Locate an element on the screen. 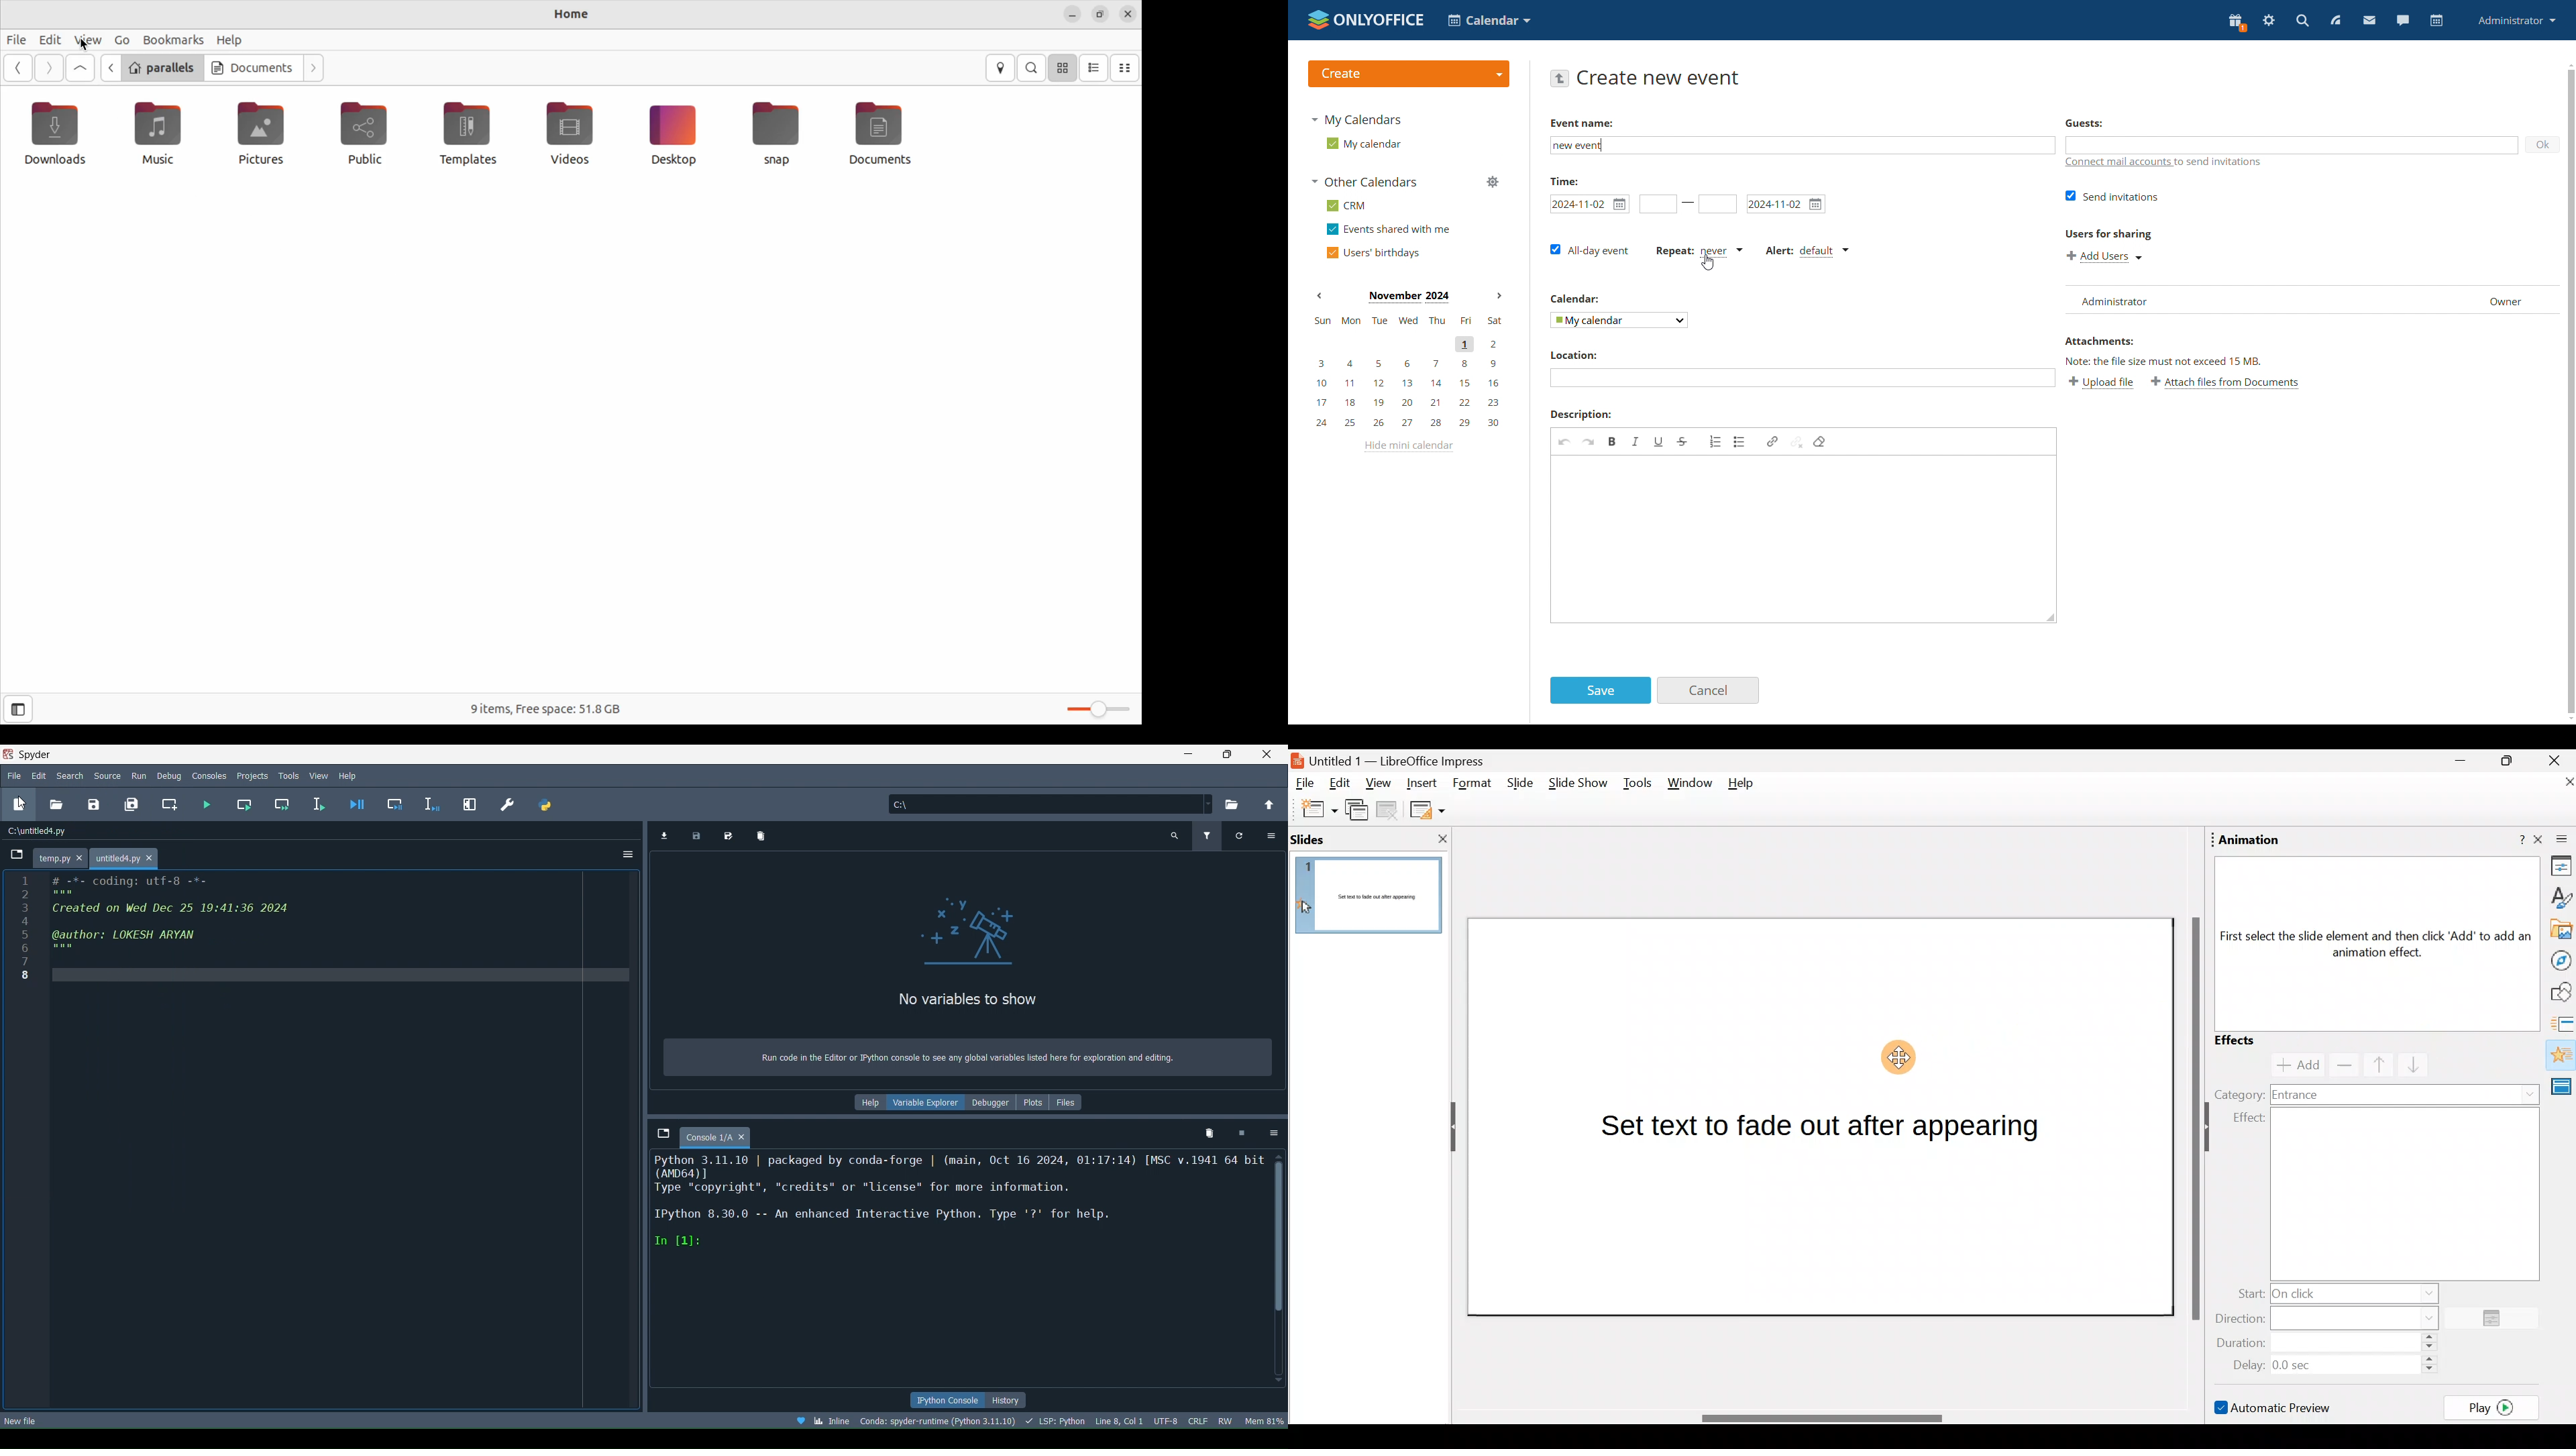 Image resolution: width=2576 pixels, height=1456 pixels. File location is located at coordinates (1048, 802).